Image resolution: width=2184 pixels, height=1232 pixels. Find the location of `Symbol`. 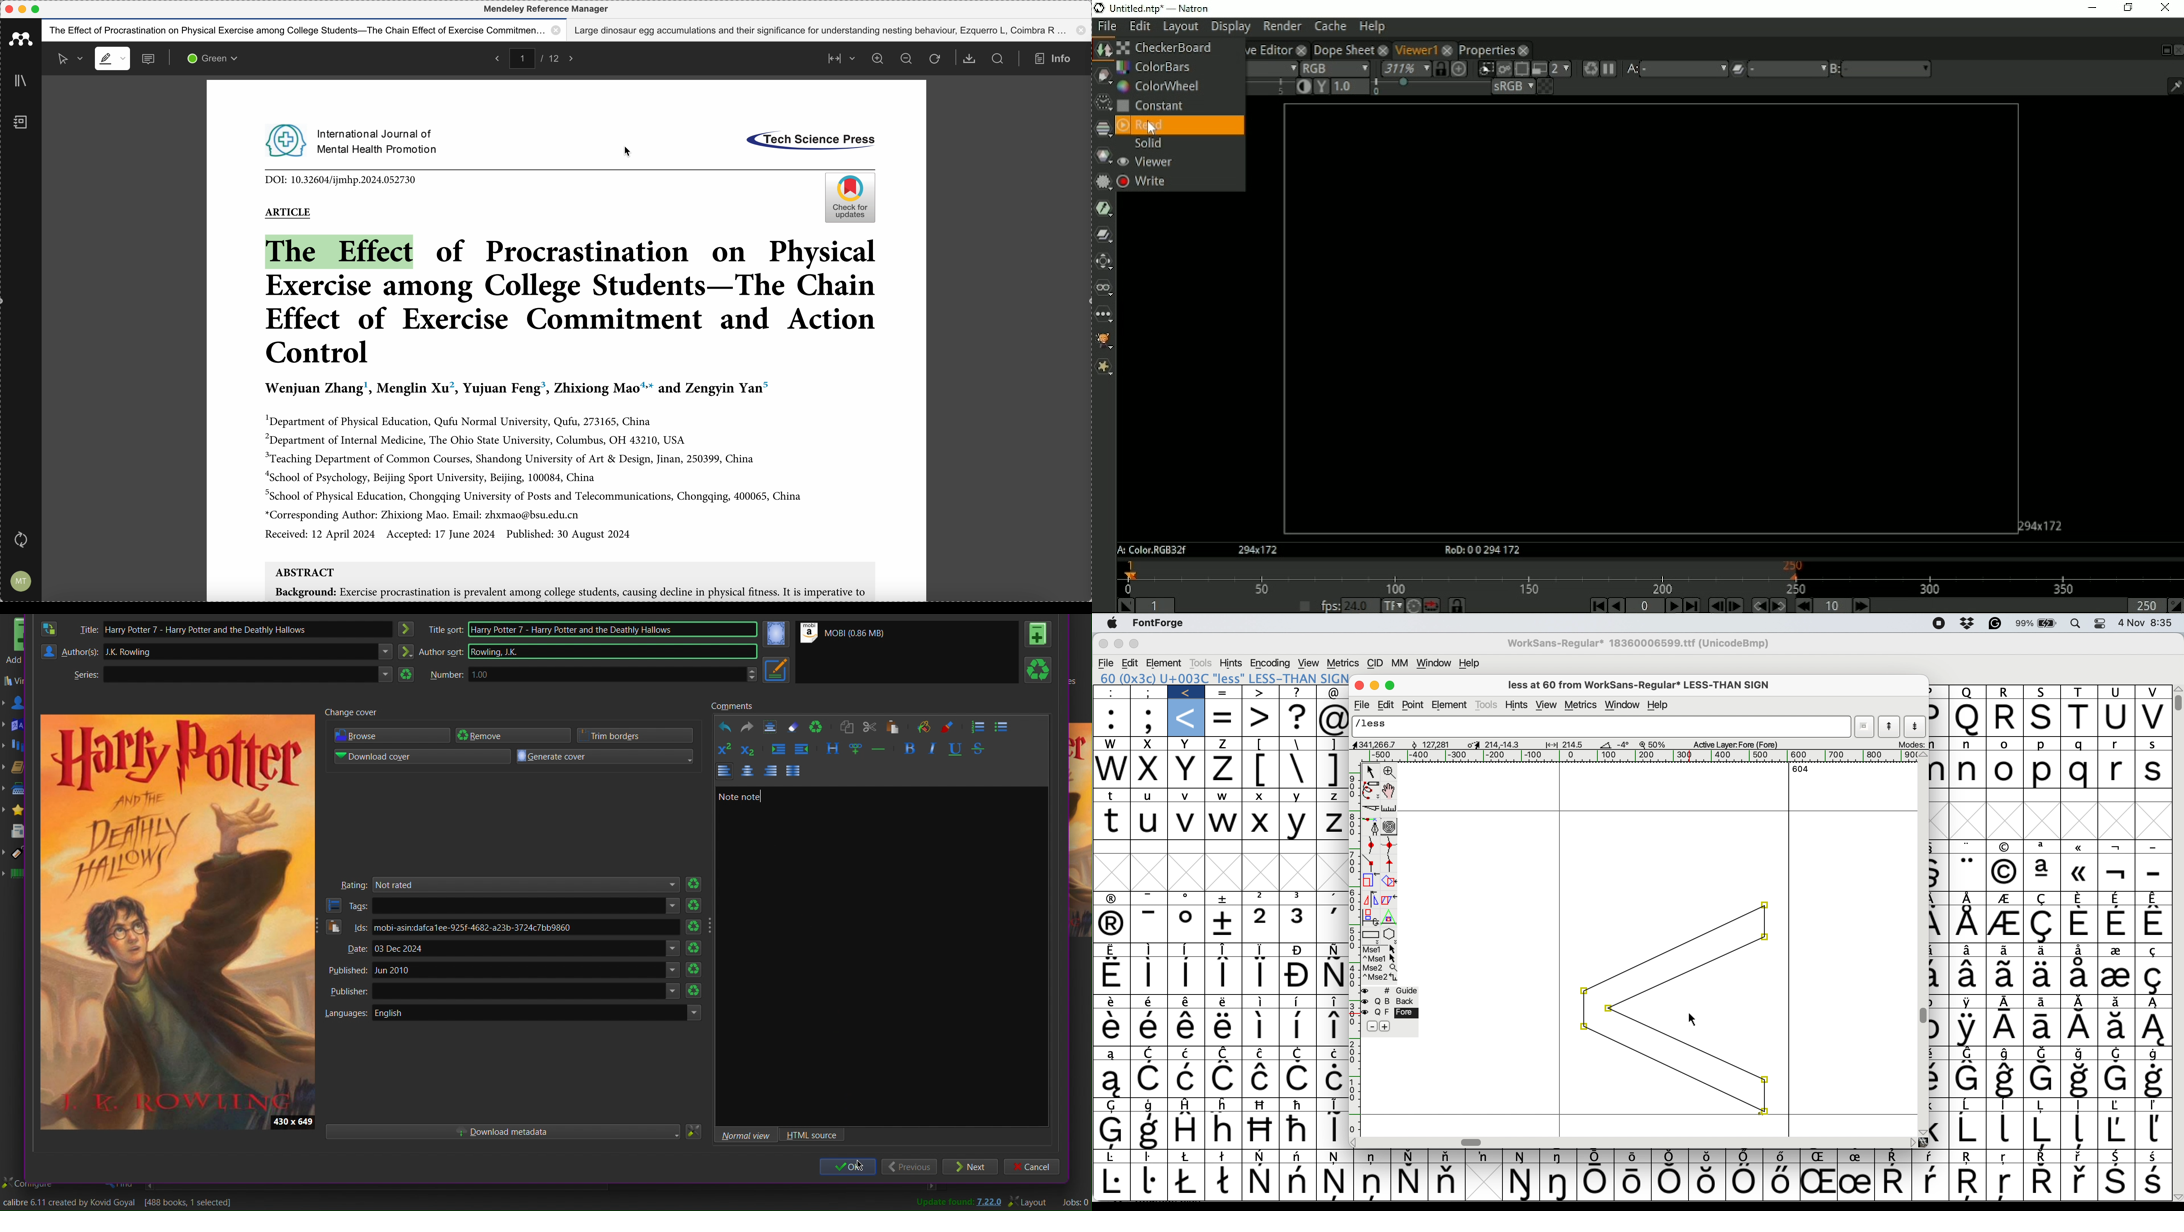

Symbol is located at coordinates (2042, 1003).